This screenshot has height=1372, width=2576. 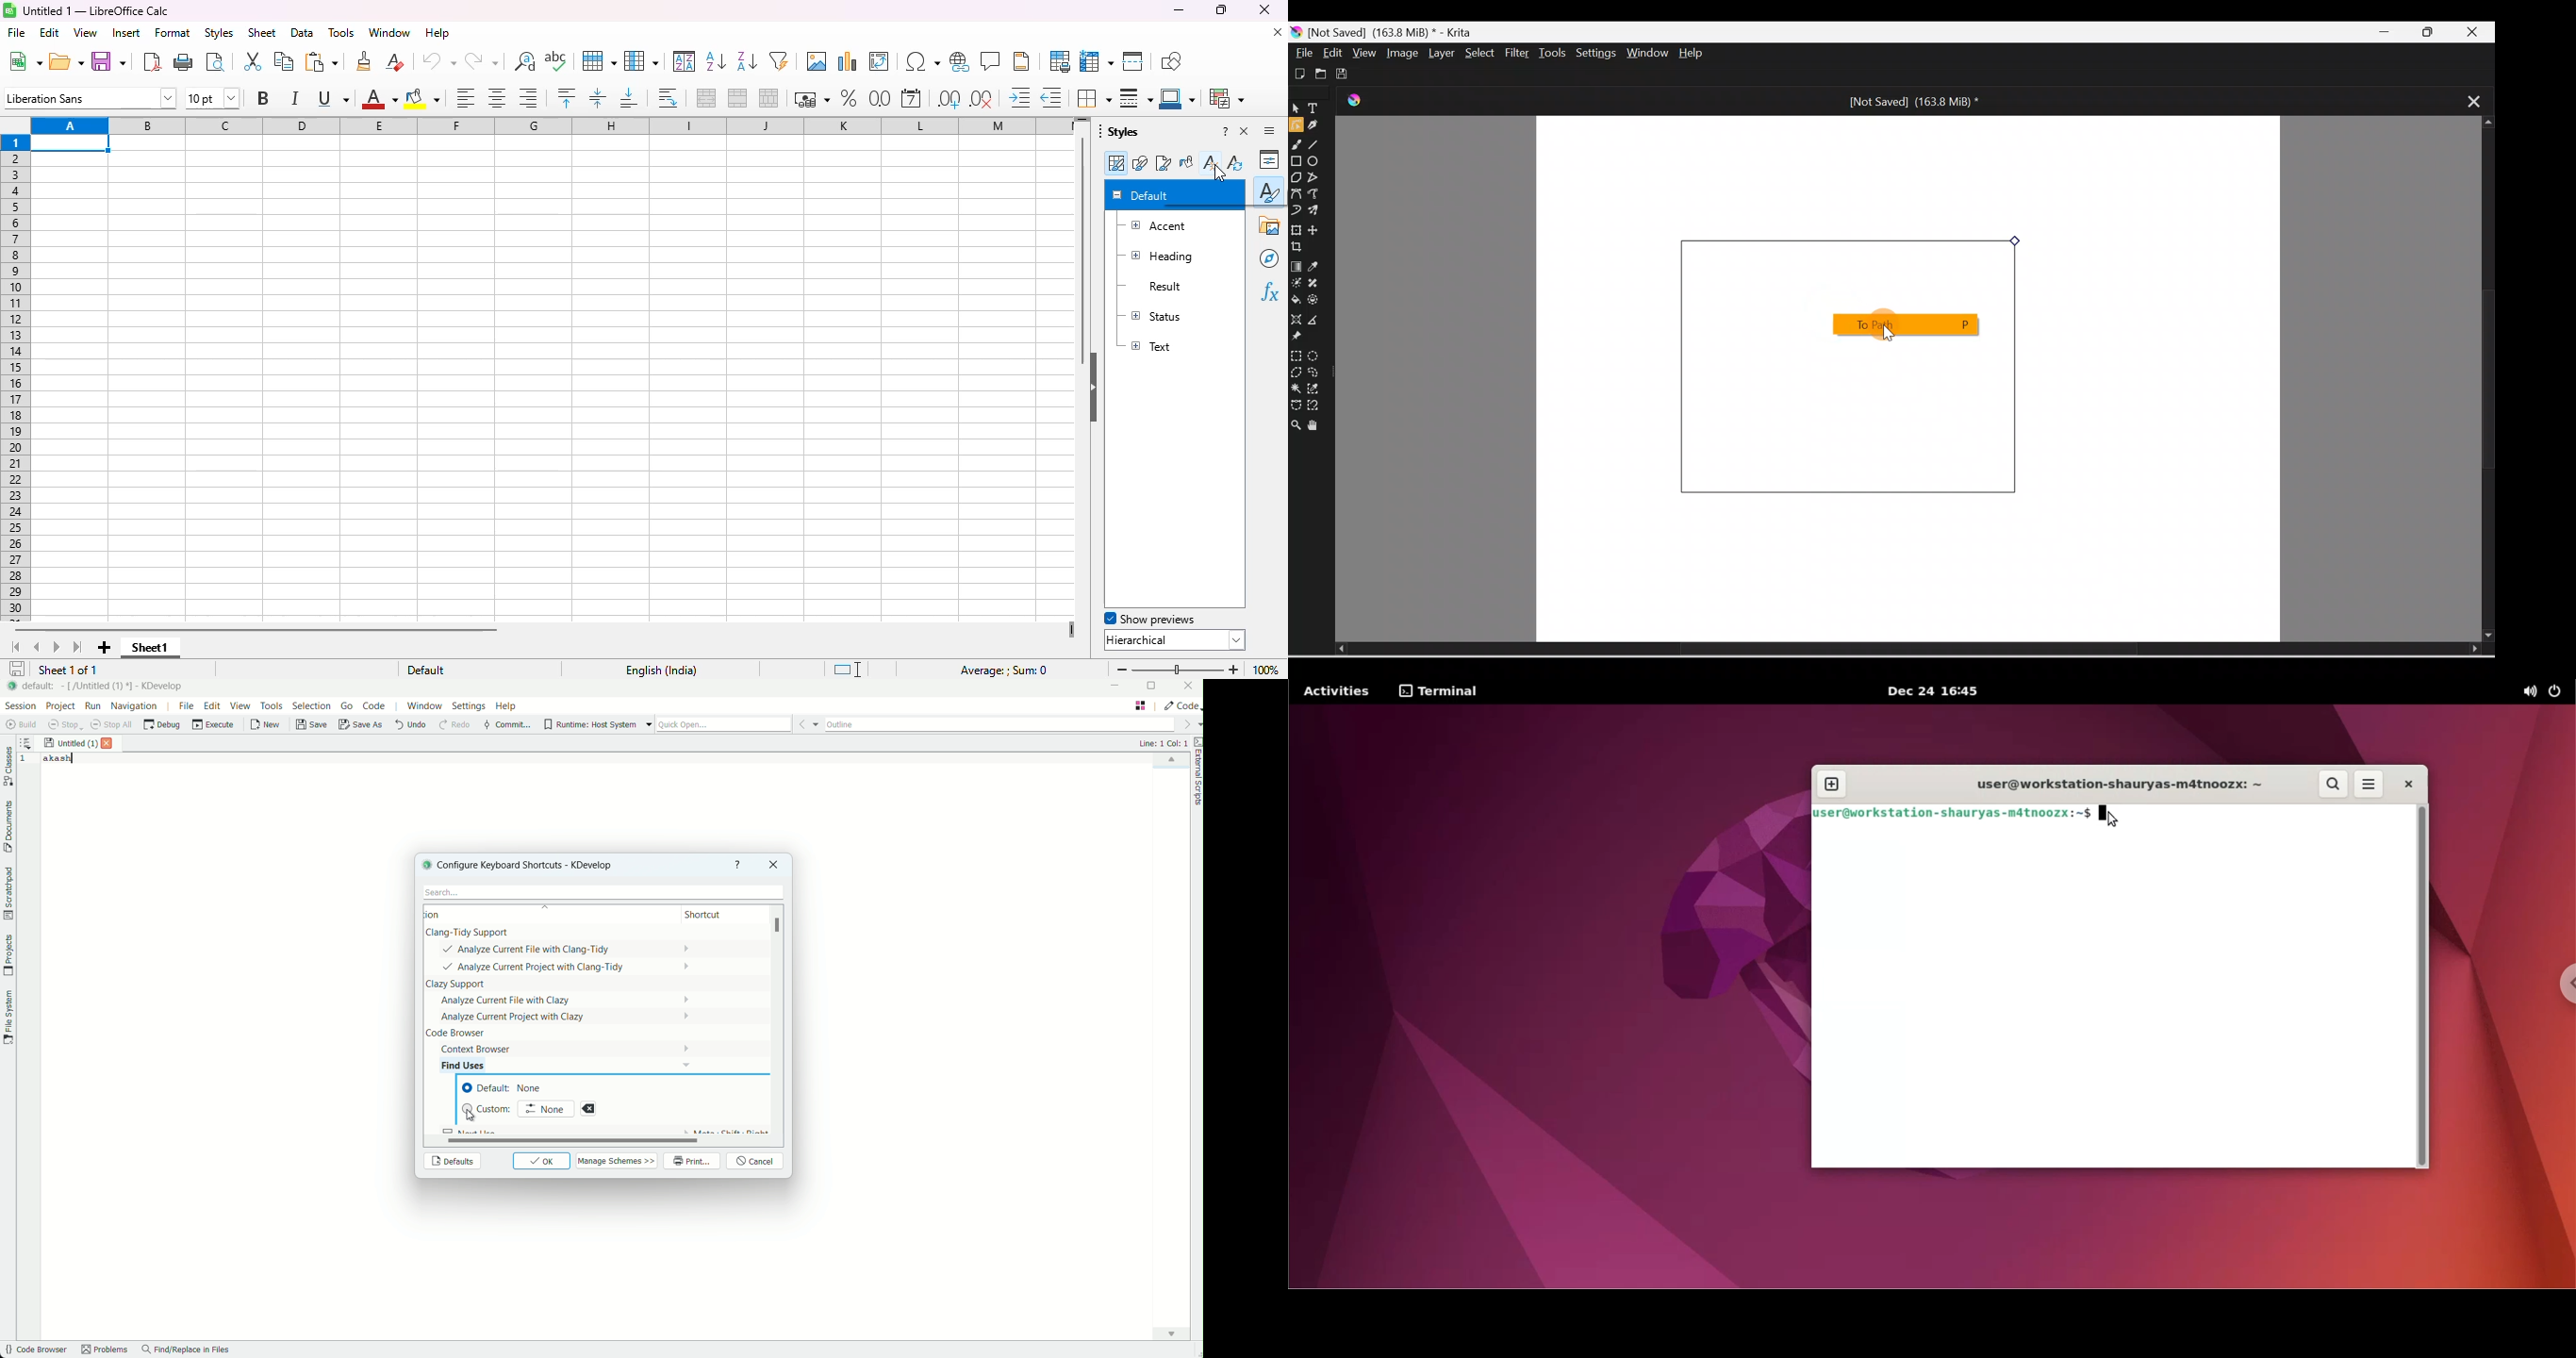 I want to click on format, so click(x=173, y=33).